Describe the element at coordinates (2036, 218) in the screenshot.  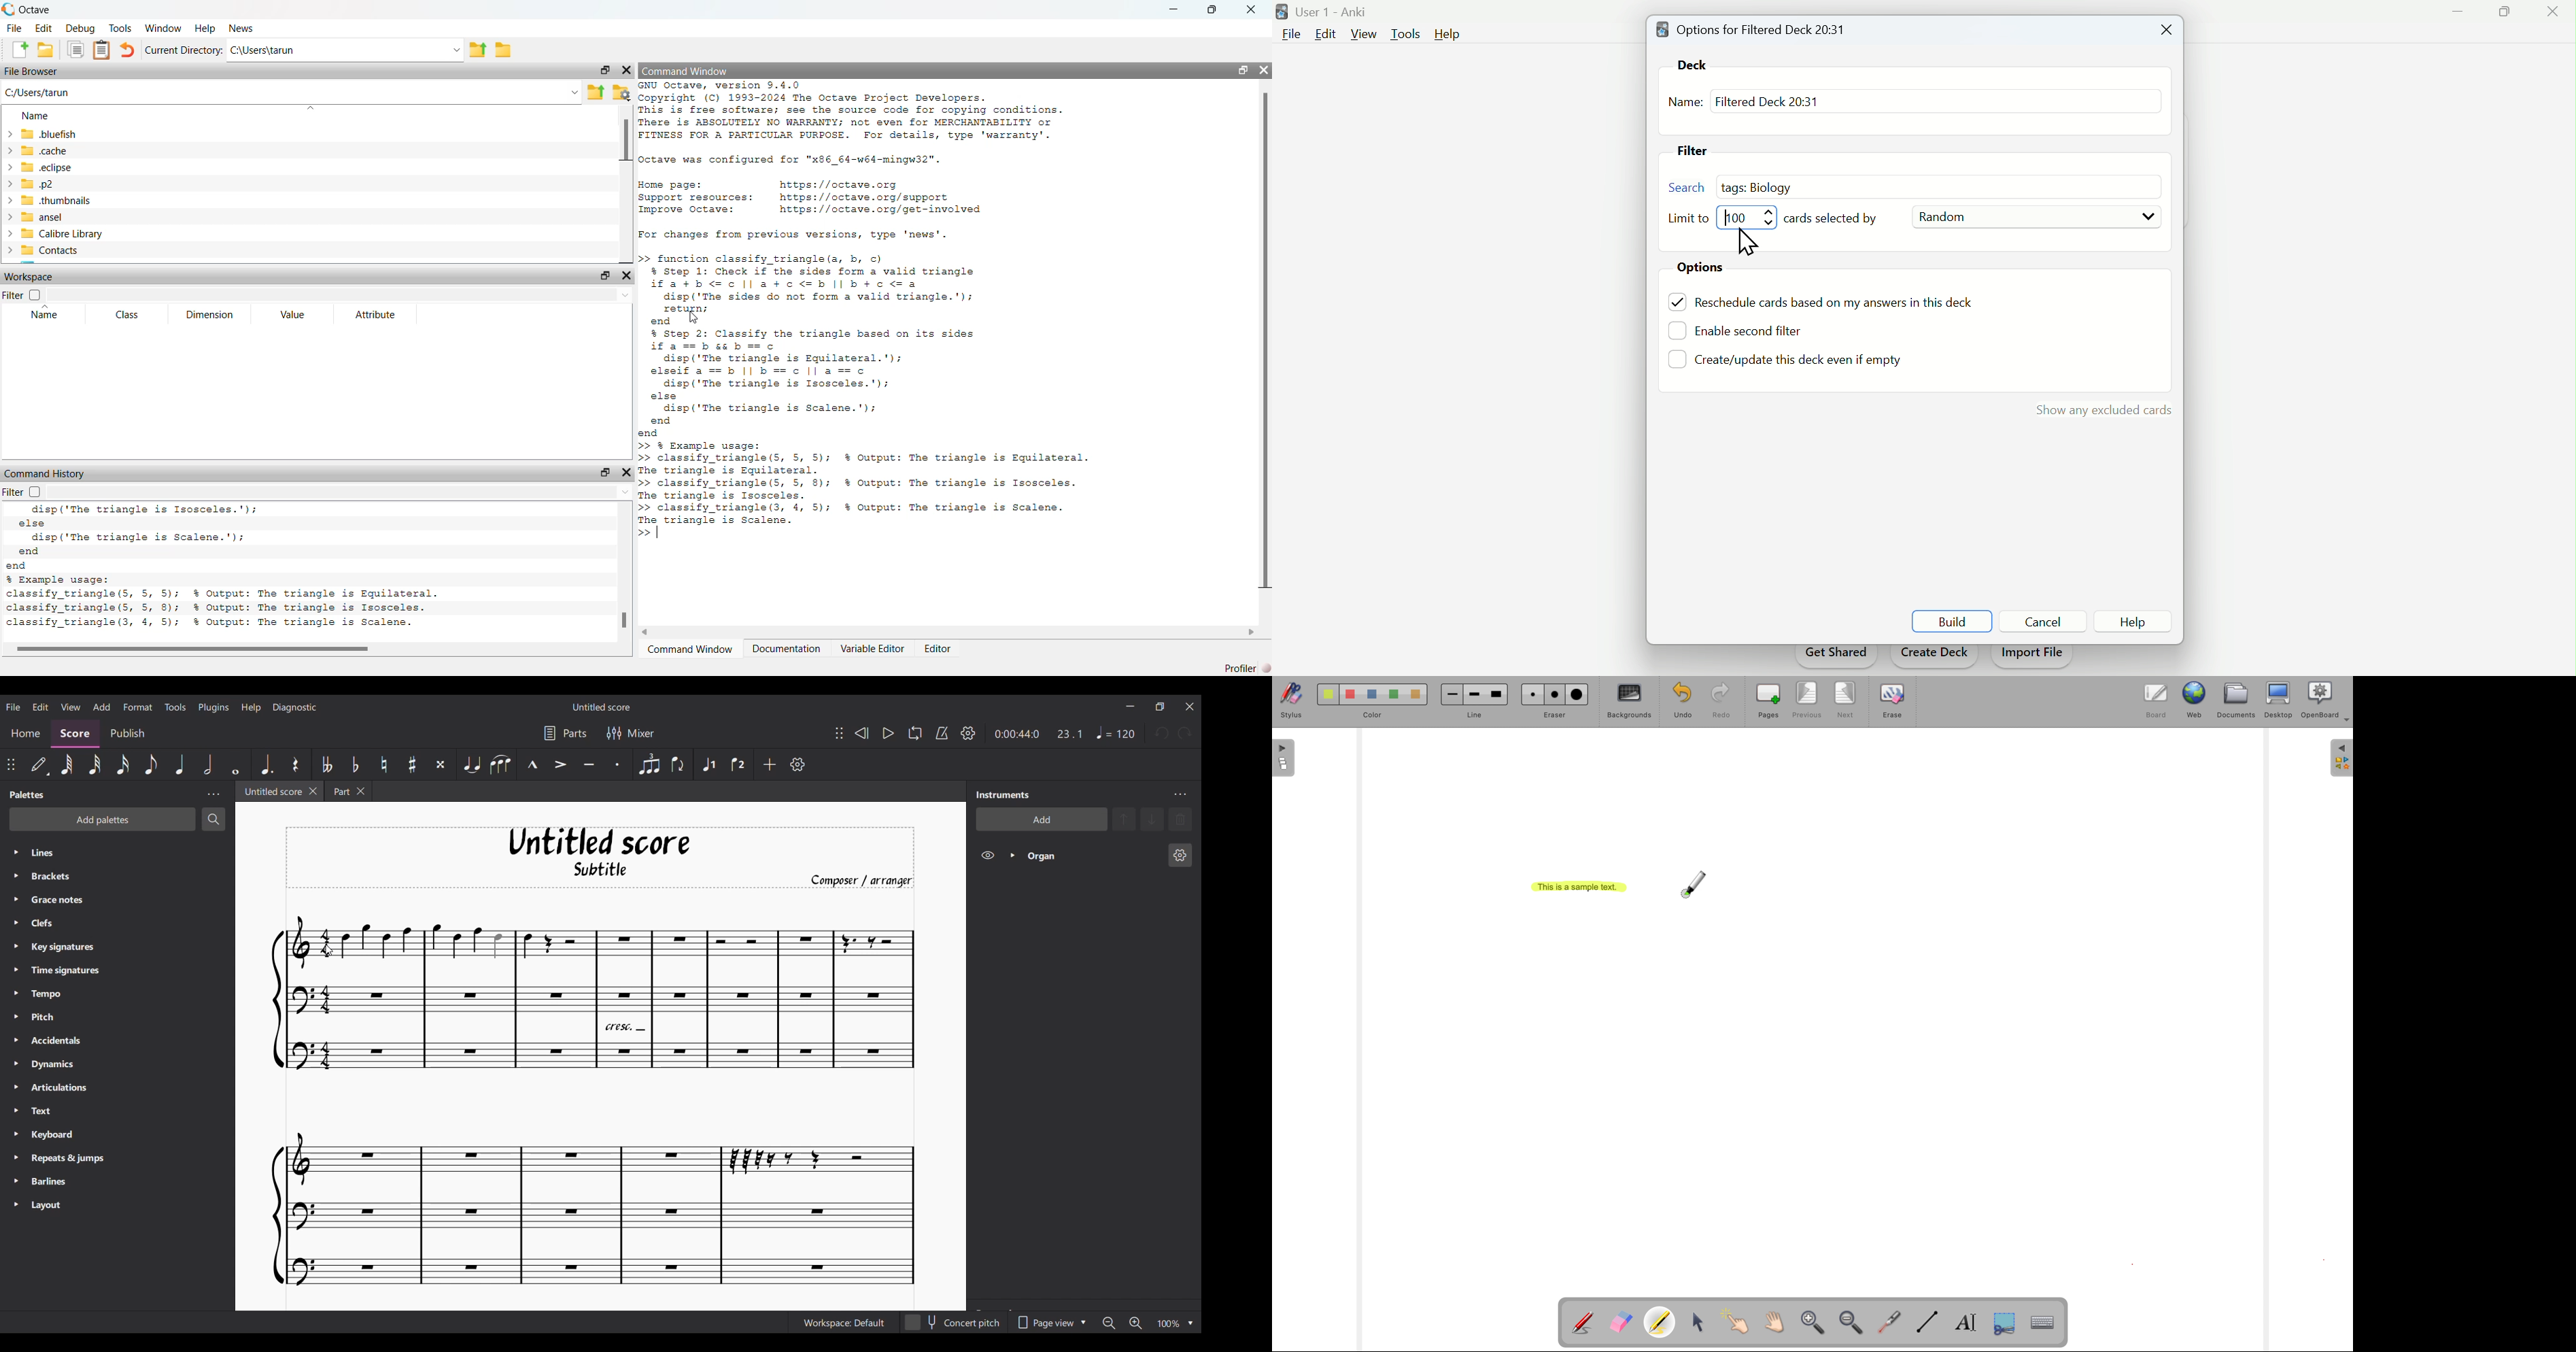
I see `Random` at that location.